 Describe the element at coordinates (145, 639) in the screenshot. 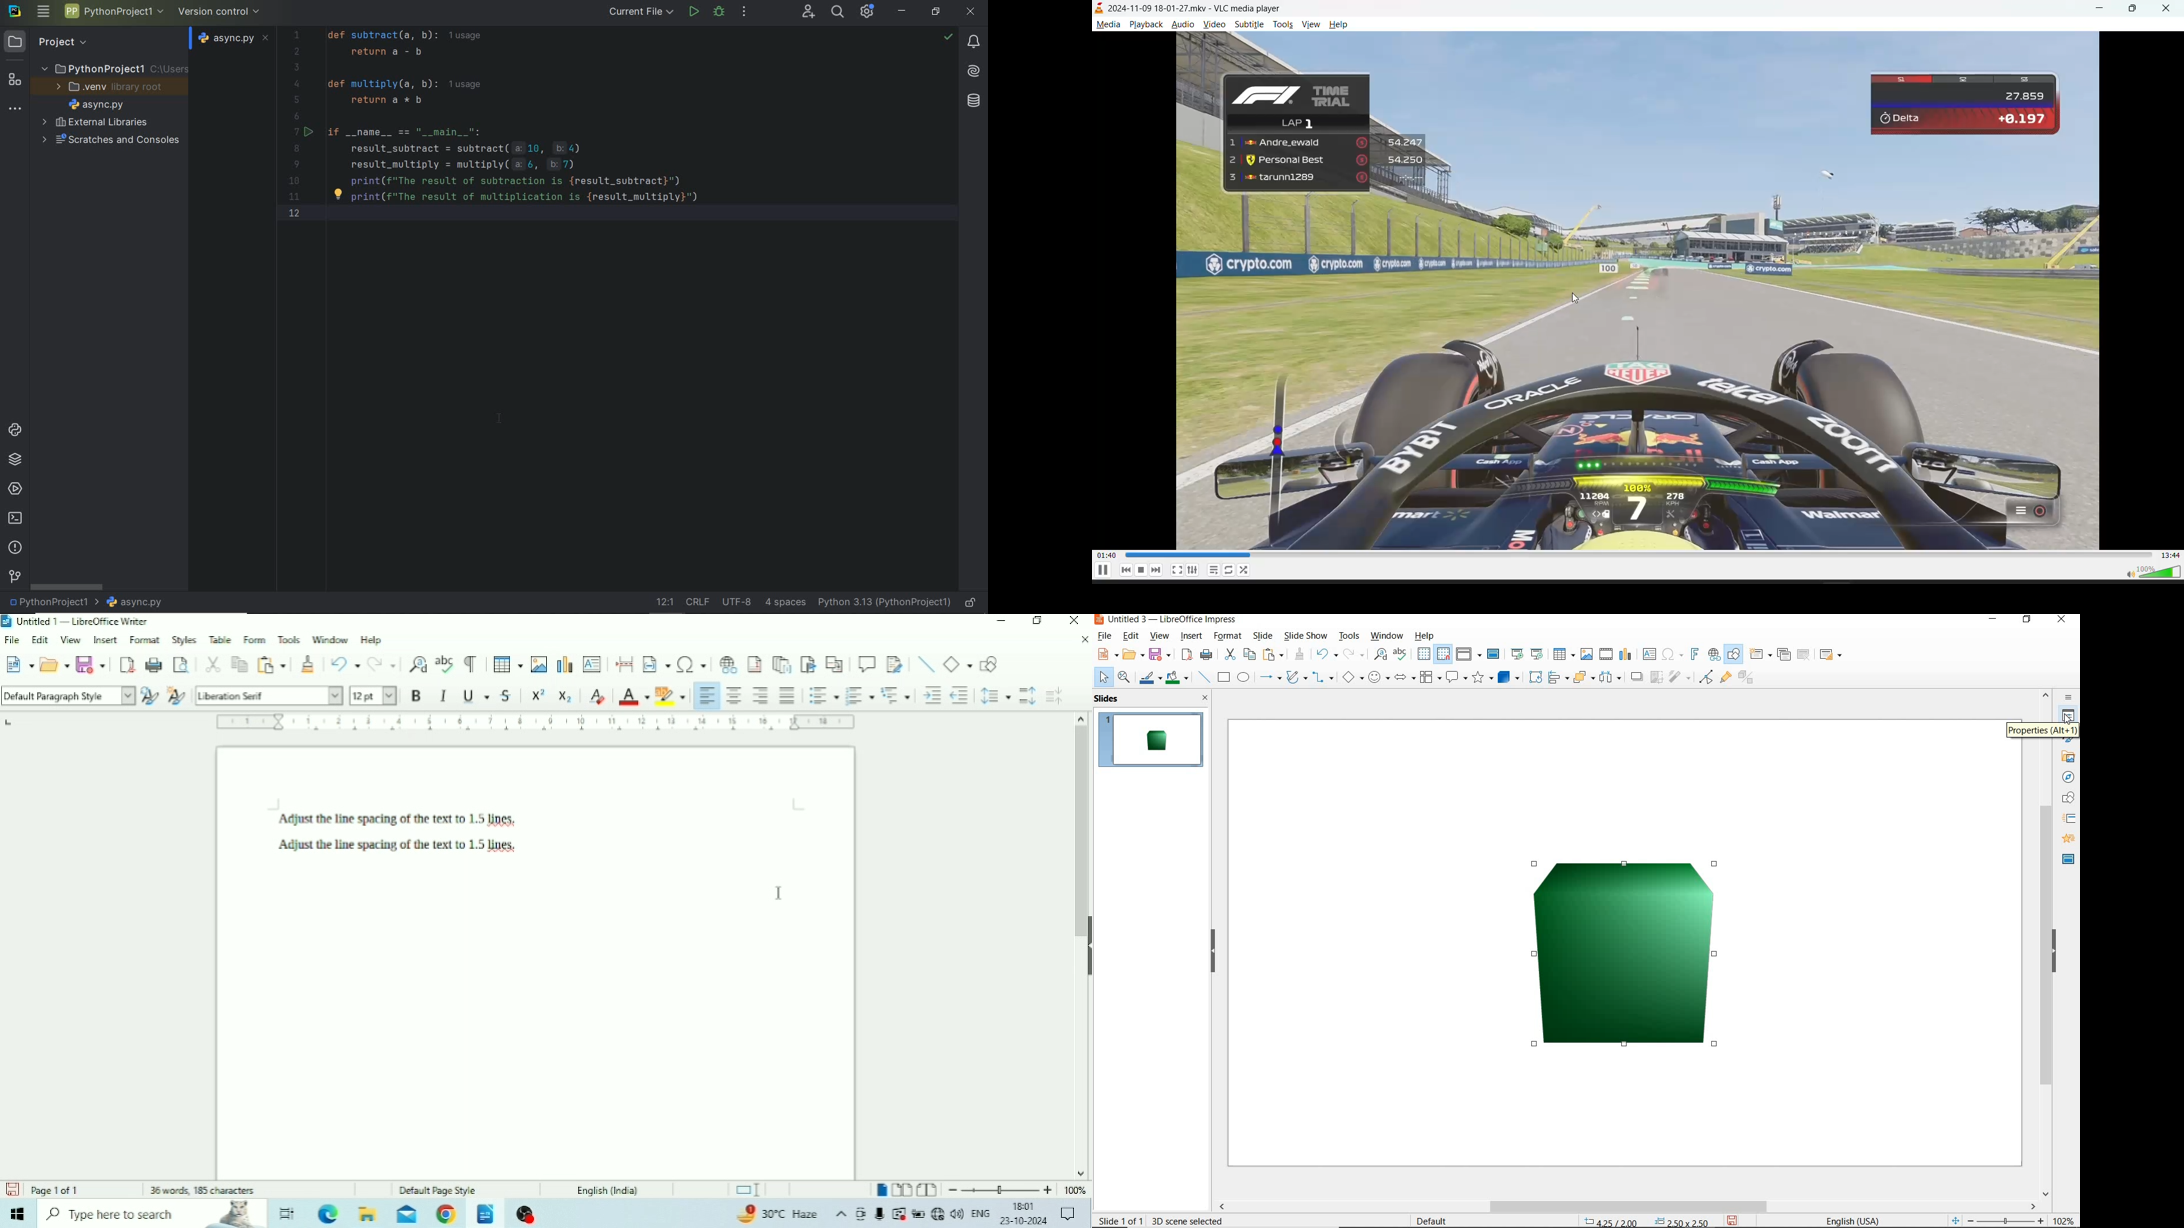

I see `Format` at that location.